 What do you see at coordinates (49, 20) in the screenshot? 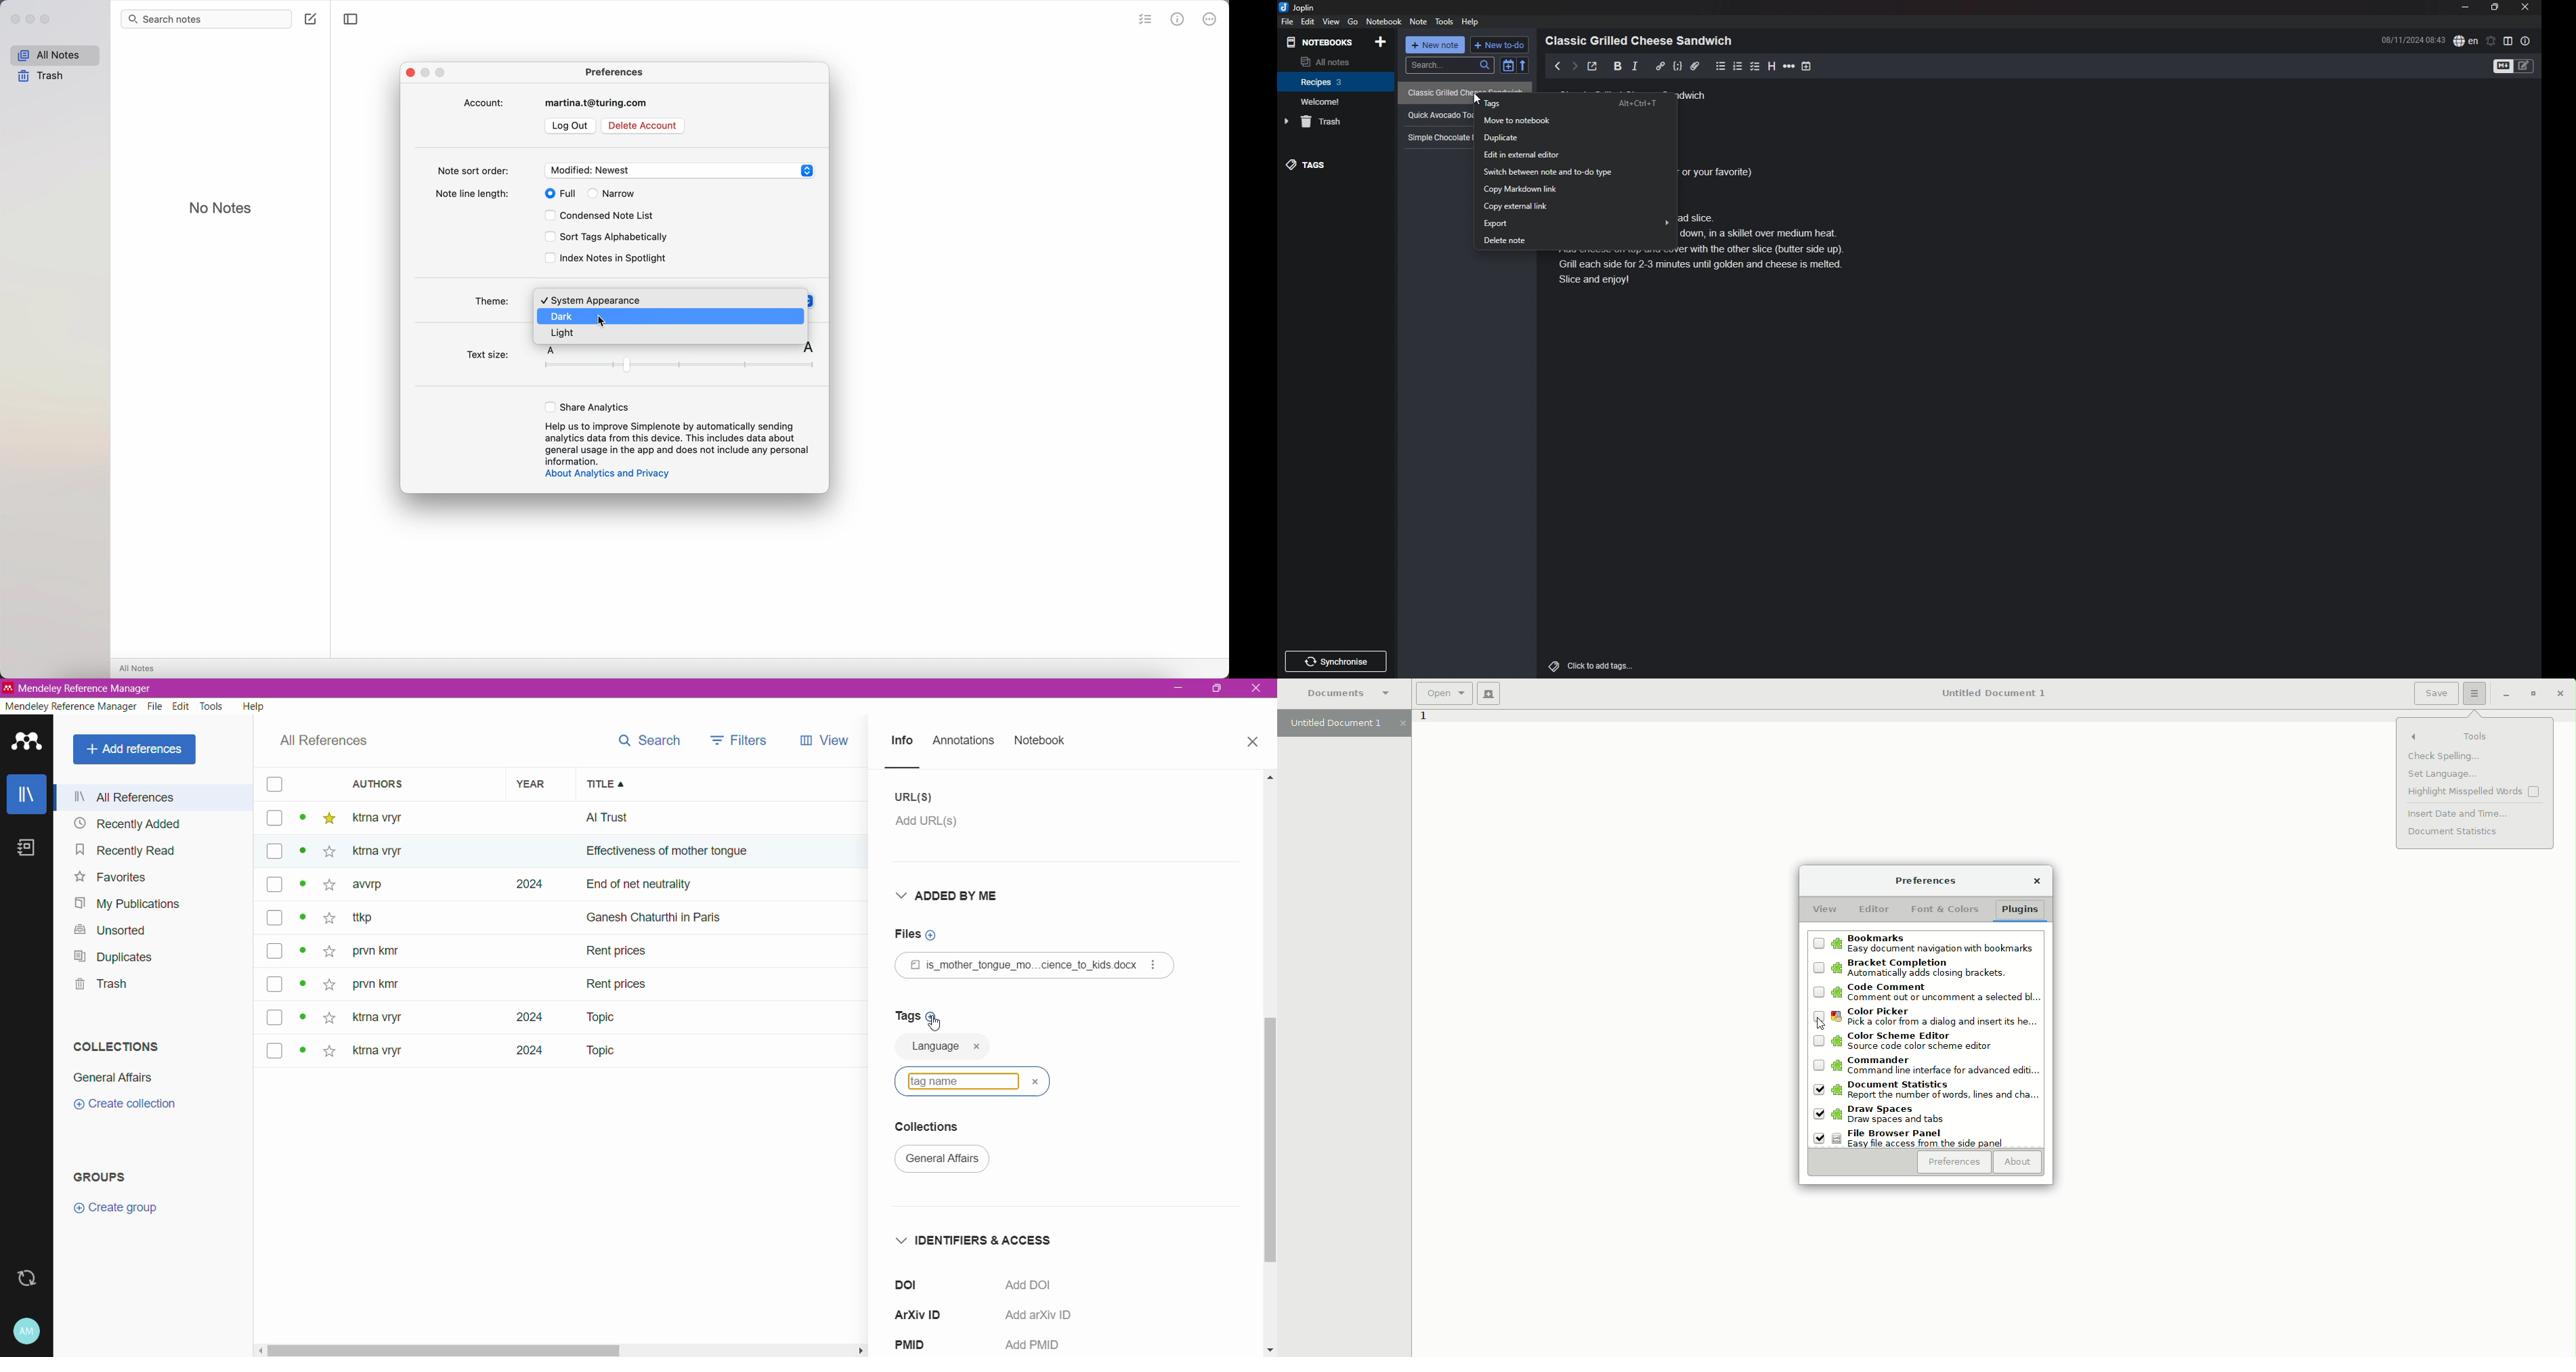
I see `maximize` at bounding box center [49, 20].